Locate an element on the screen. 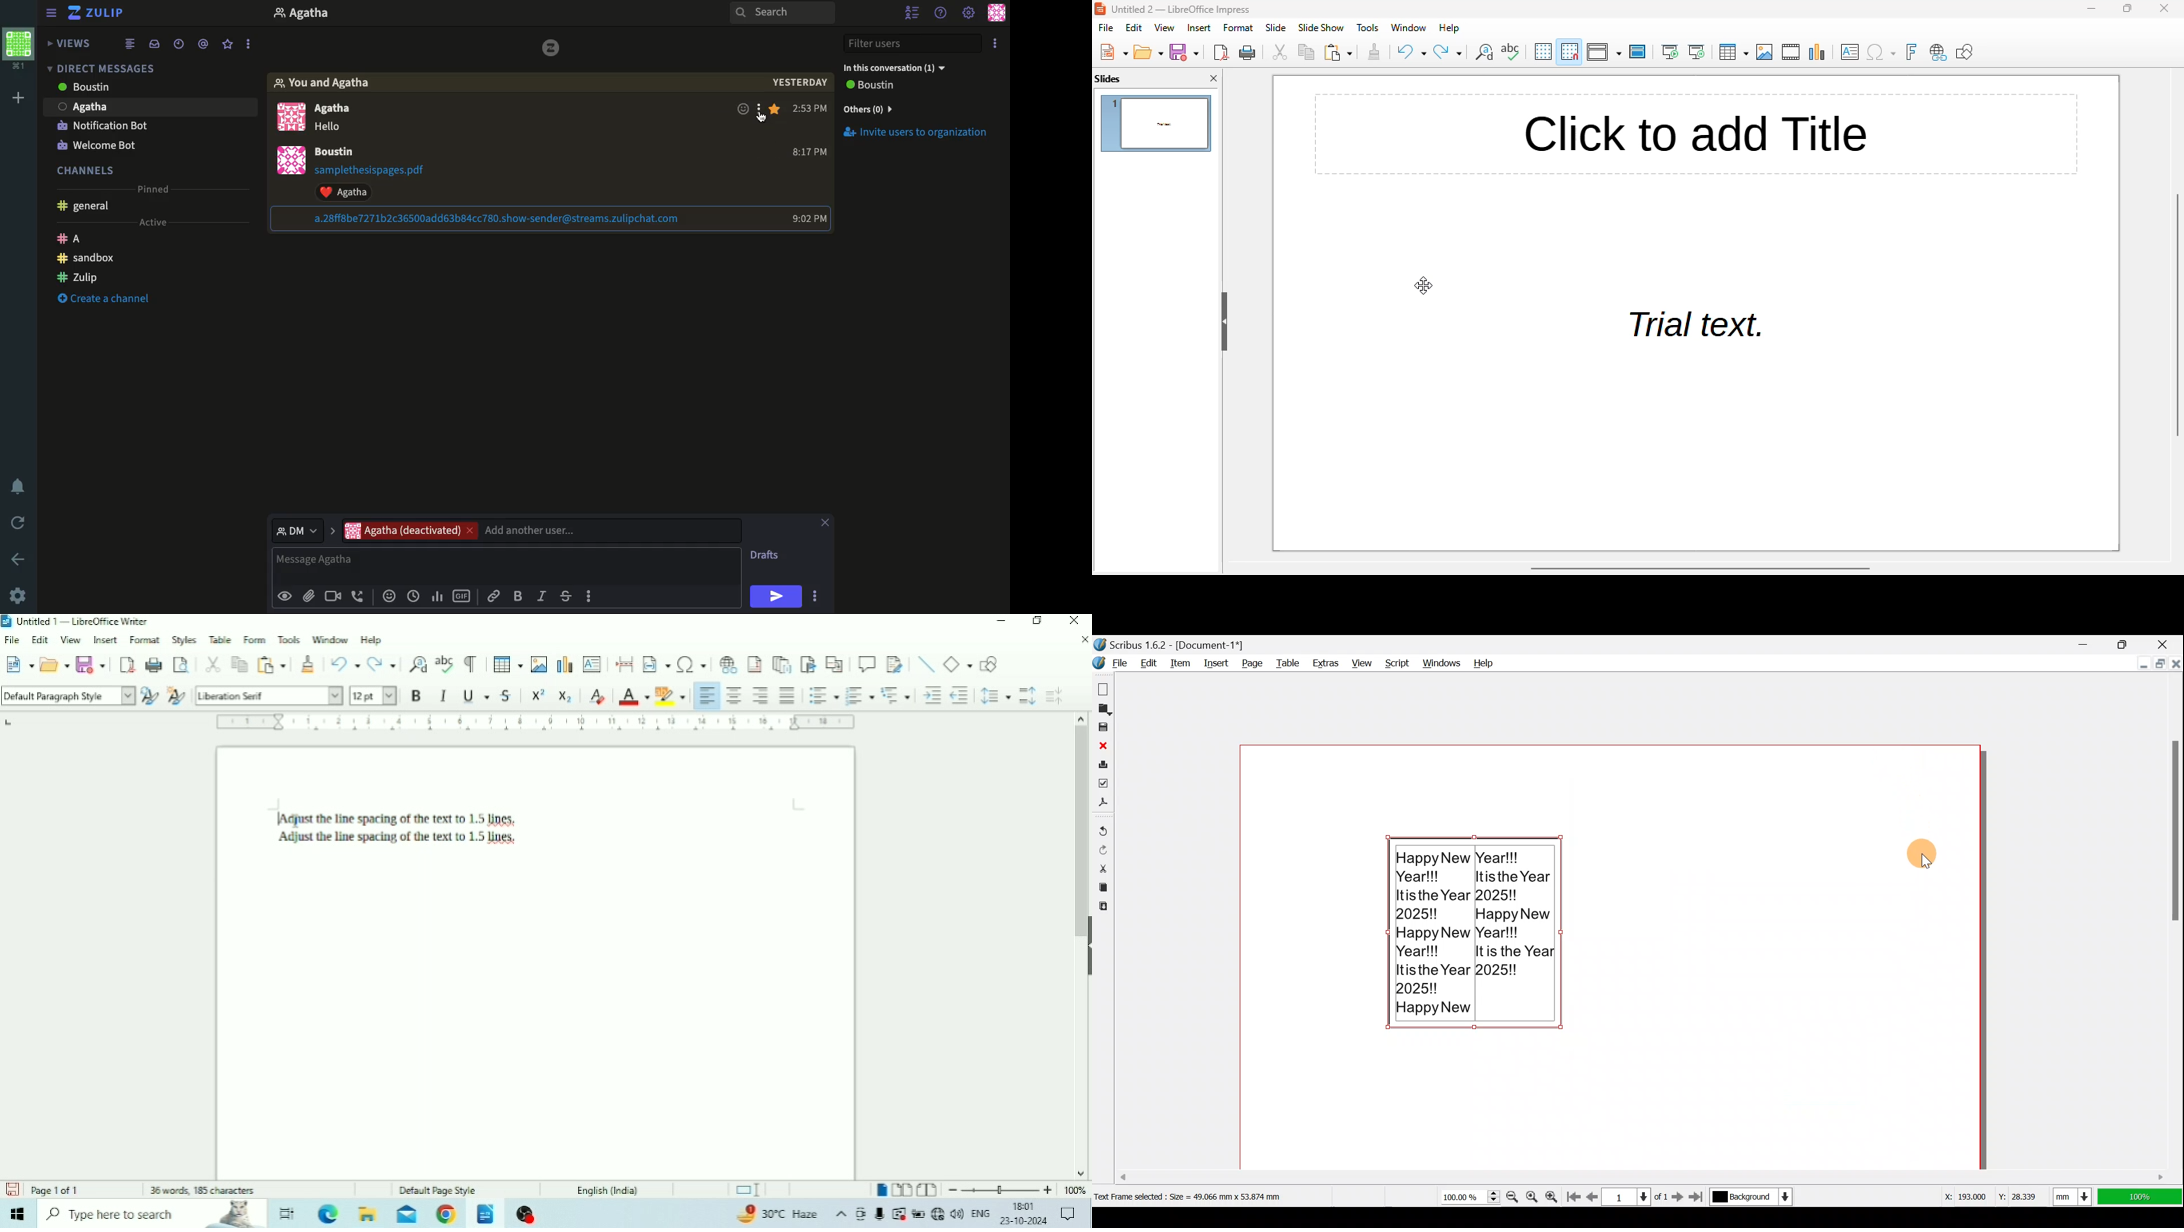 The width and height of the screenshot is (2184, 1232). Profile is located at coordinates (295, 143).